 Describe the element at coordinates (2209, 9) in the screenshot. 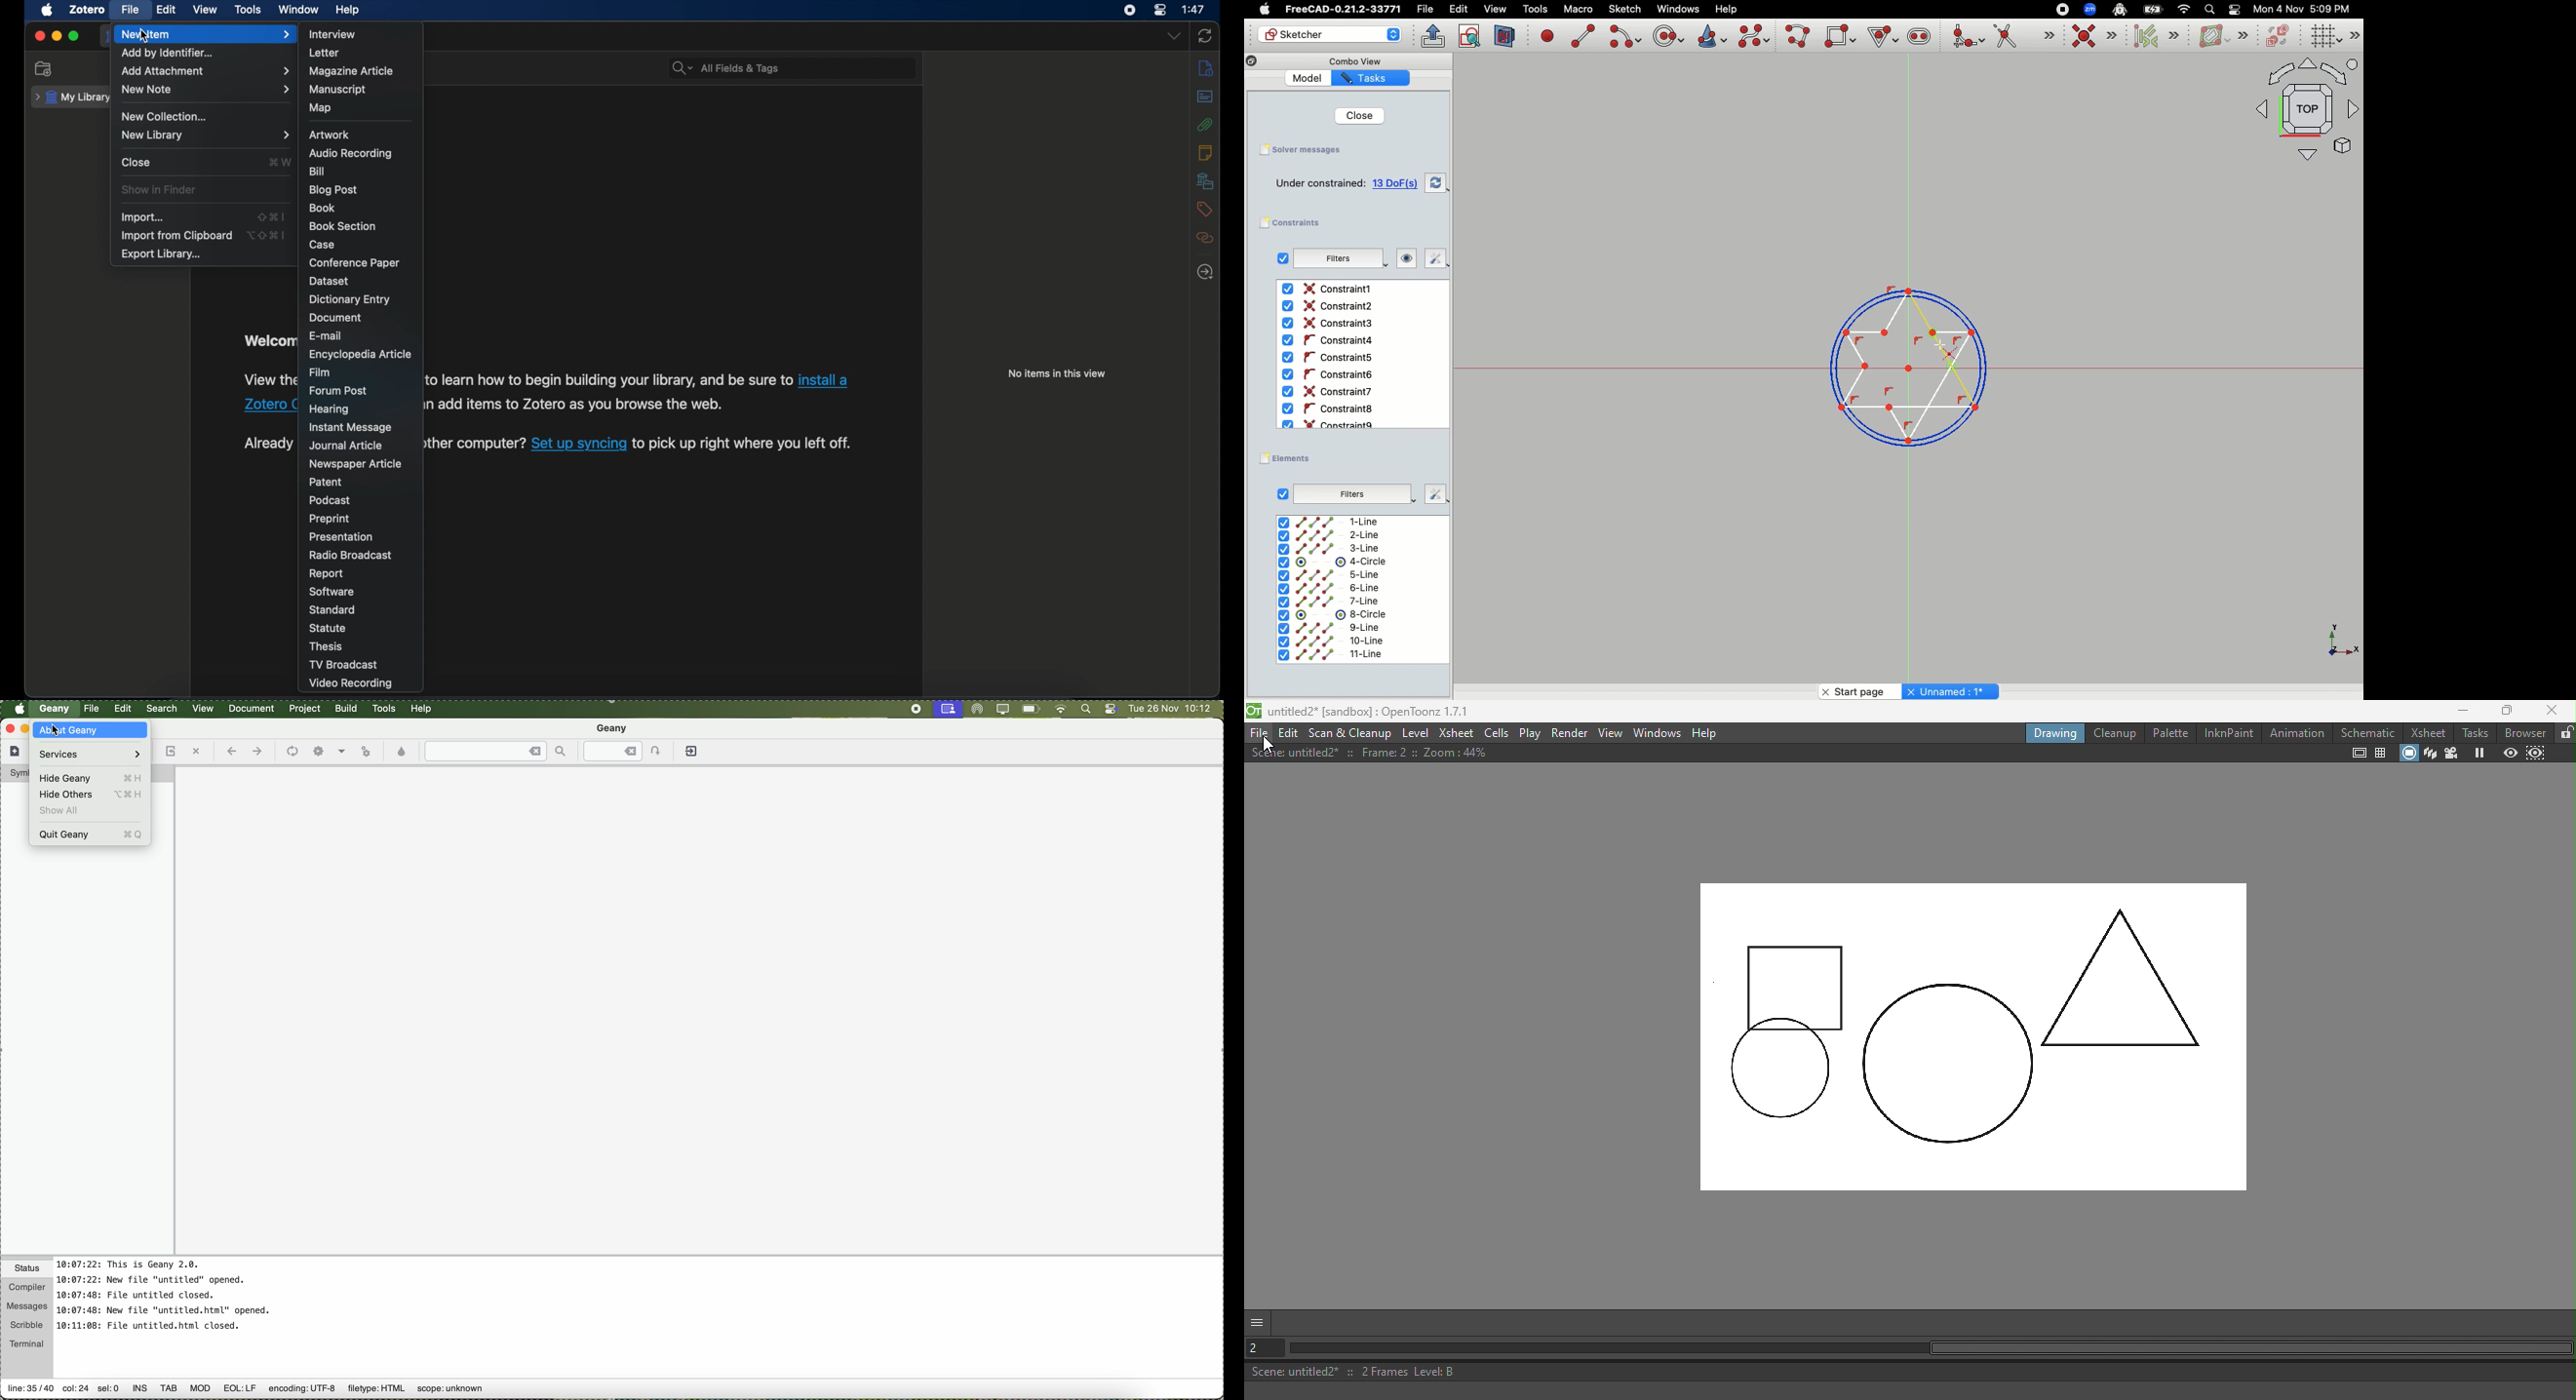

I see `Search` at that location.